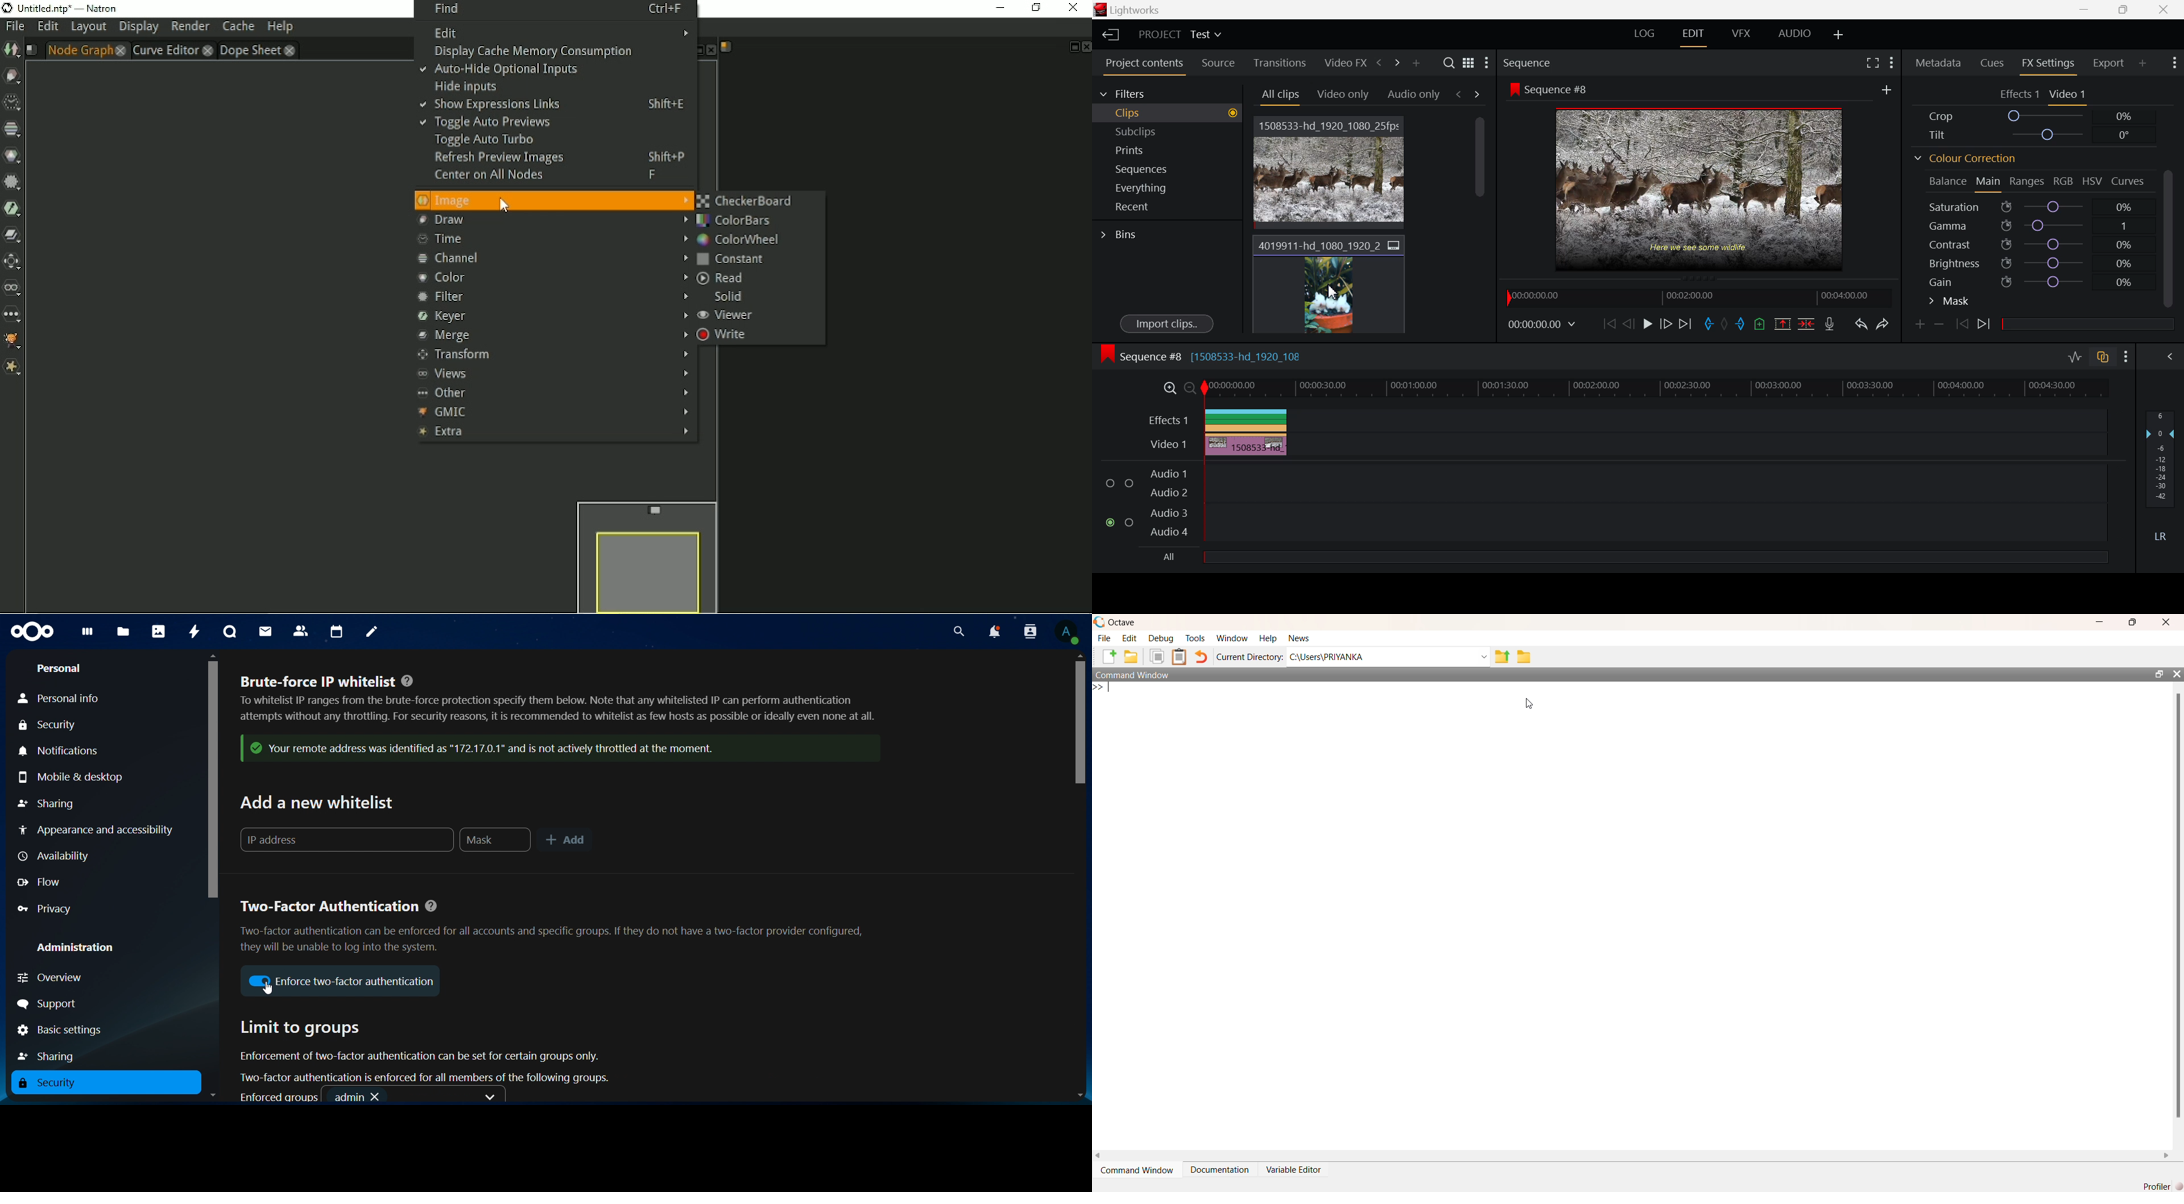  What do you see at coordinates (48, 726) in the screenshot?
I see `security` at bounding box center [48, 726].